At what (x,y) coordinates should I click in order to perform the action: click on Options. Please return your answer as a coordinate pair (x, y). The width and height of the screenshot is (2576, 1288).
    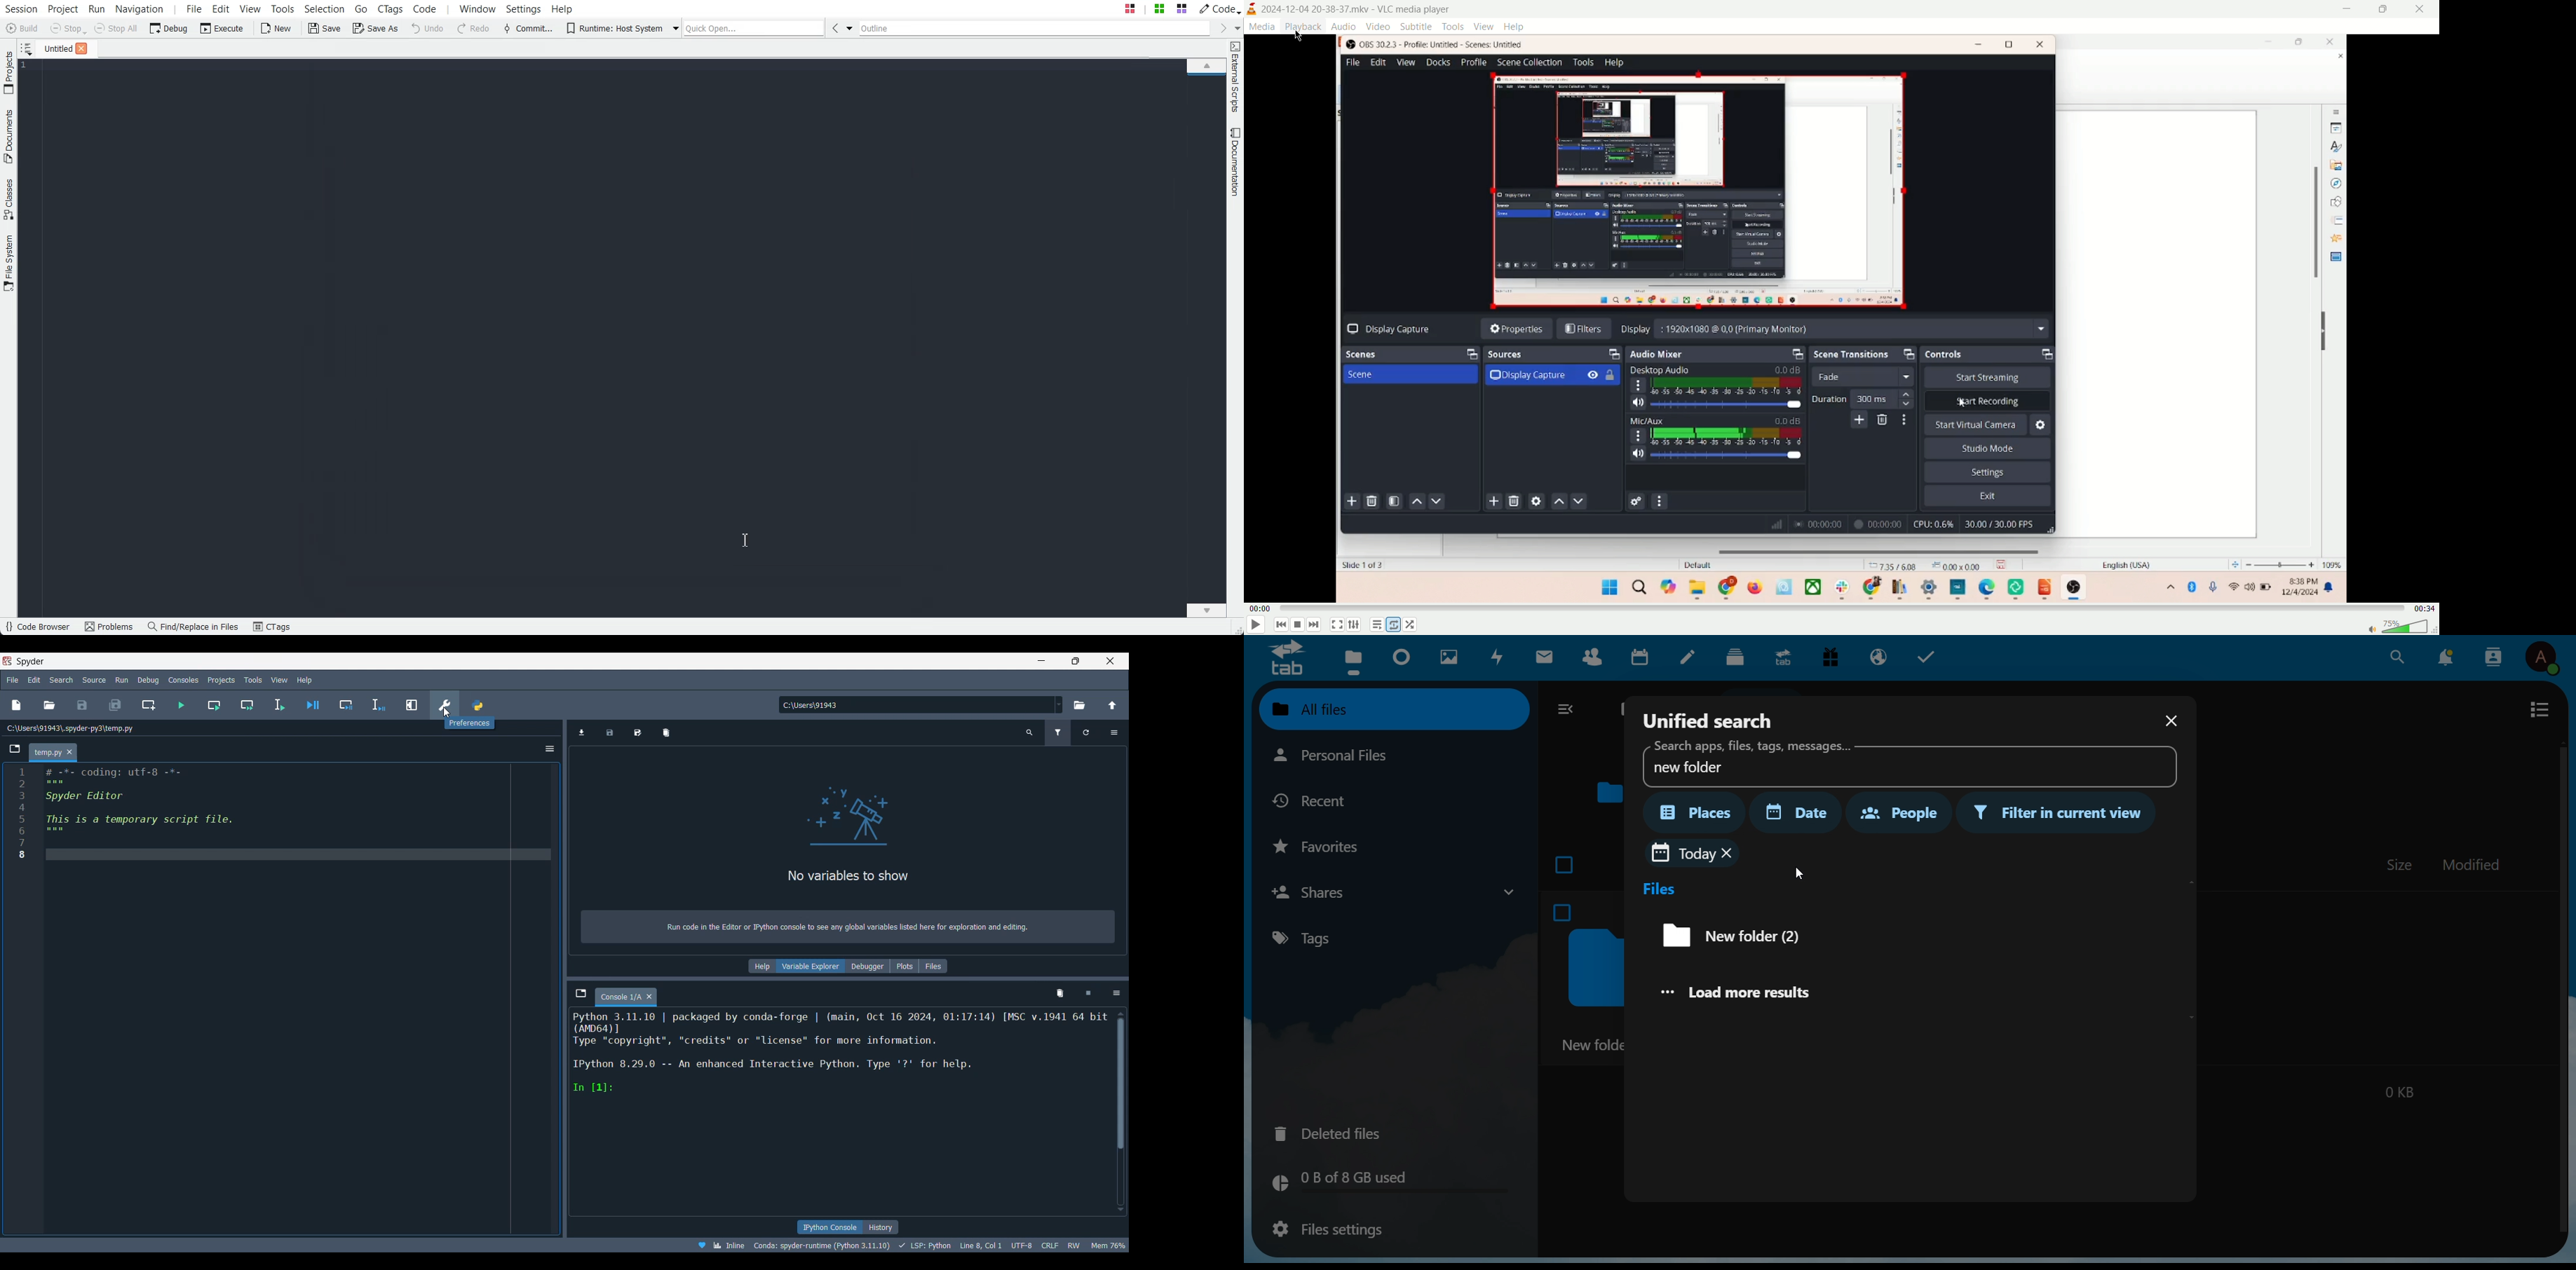
    Looking at the image, I should click on (550, 748).